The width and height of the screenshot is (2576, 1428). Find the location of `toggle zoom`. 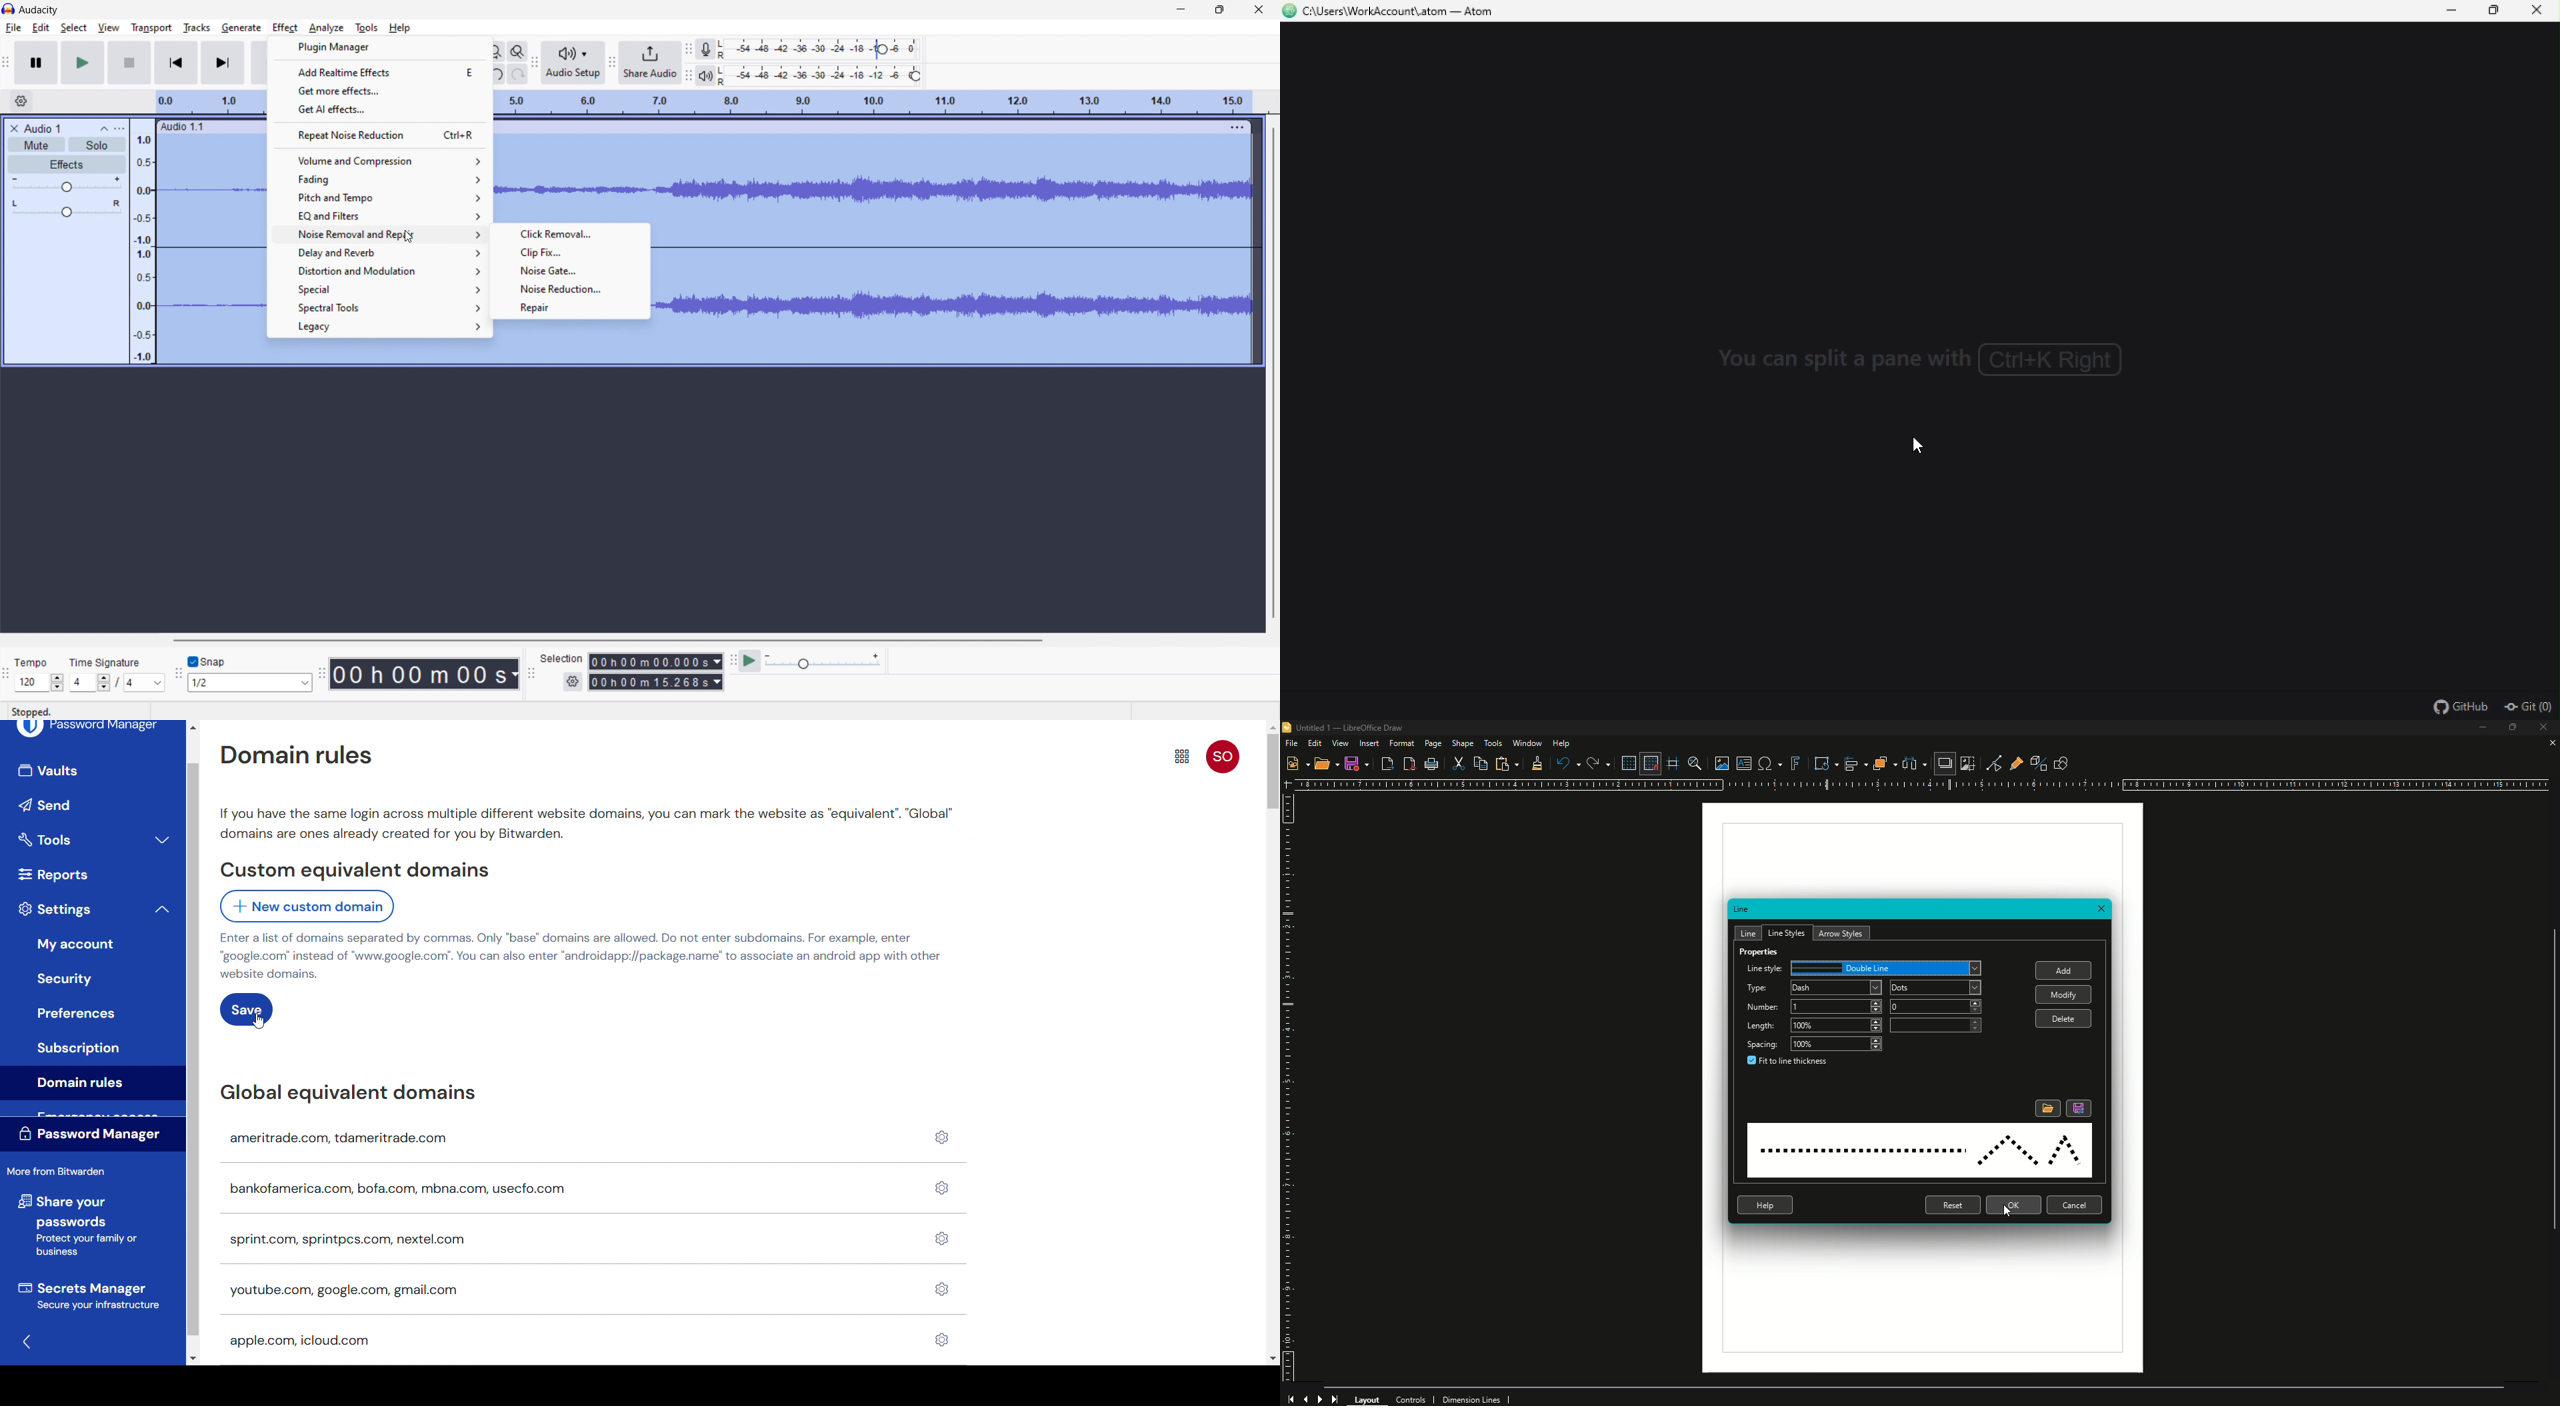

toggle zoom is located at coordinates (517, 51).